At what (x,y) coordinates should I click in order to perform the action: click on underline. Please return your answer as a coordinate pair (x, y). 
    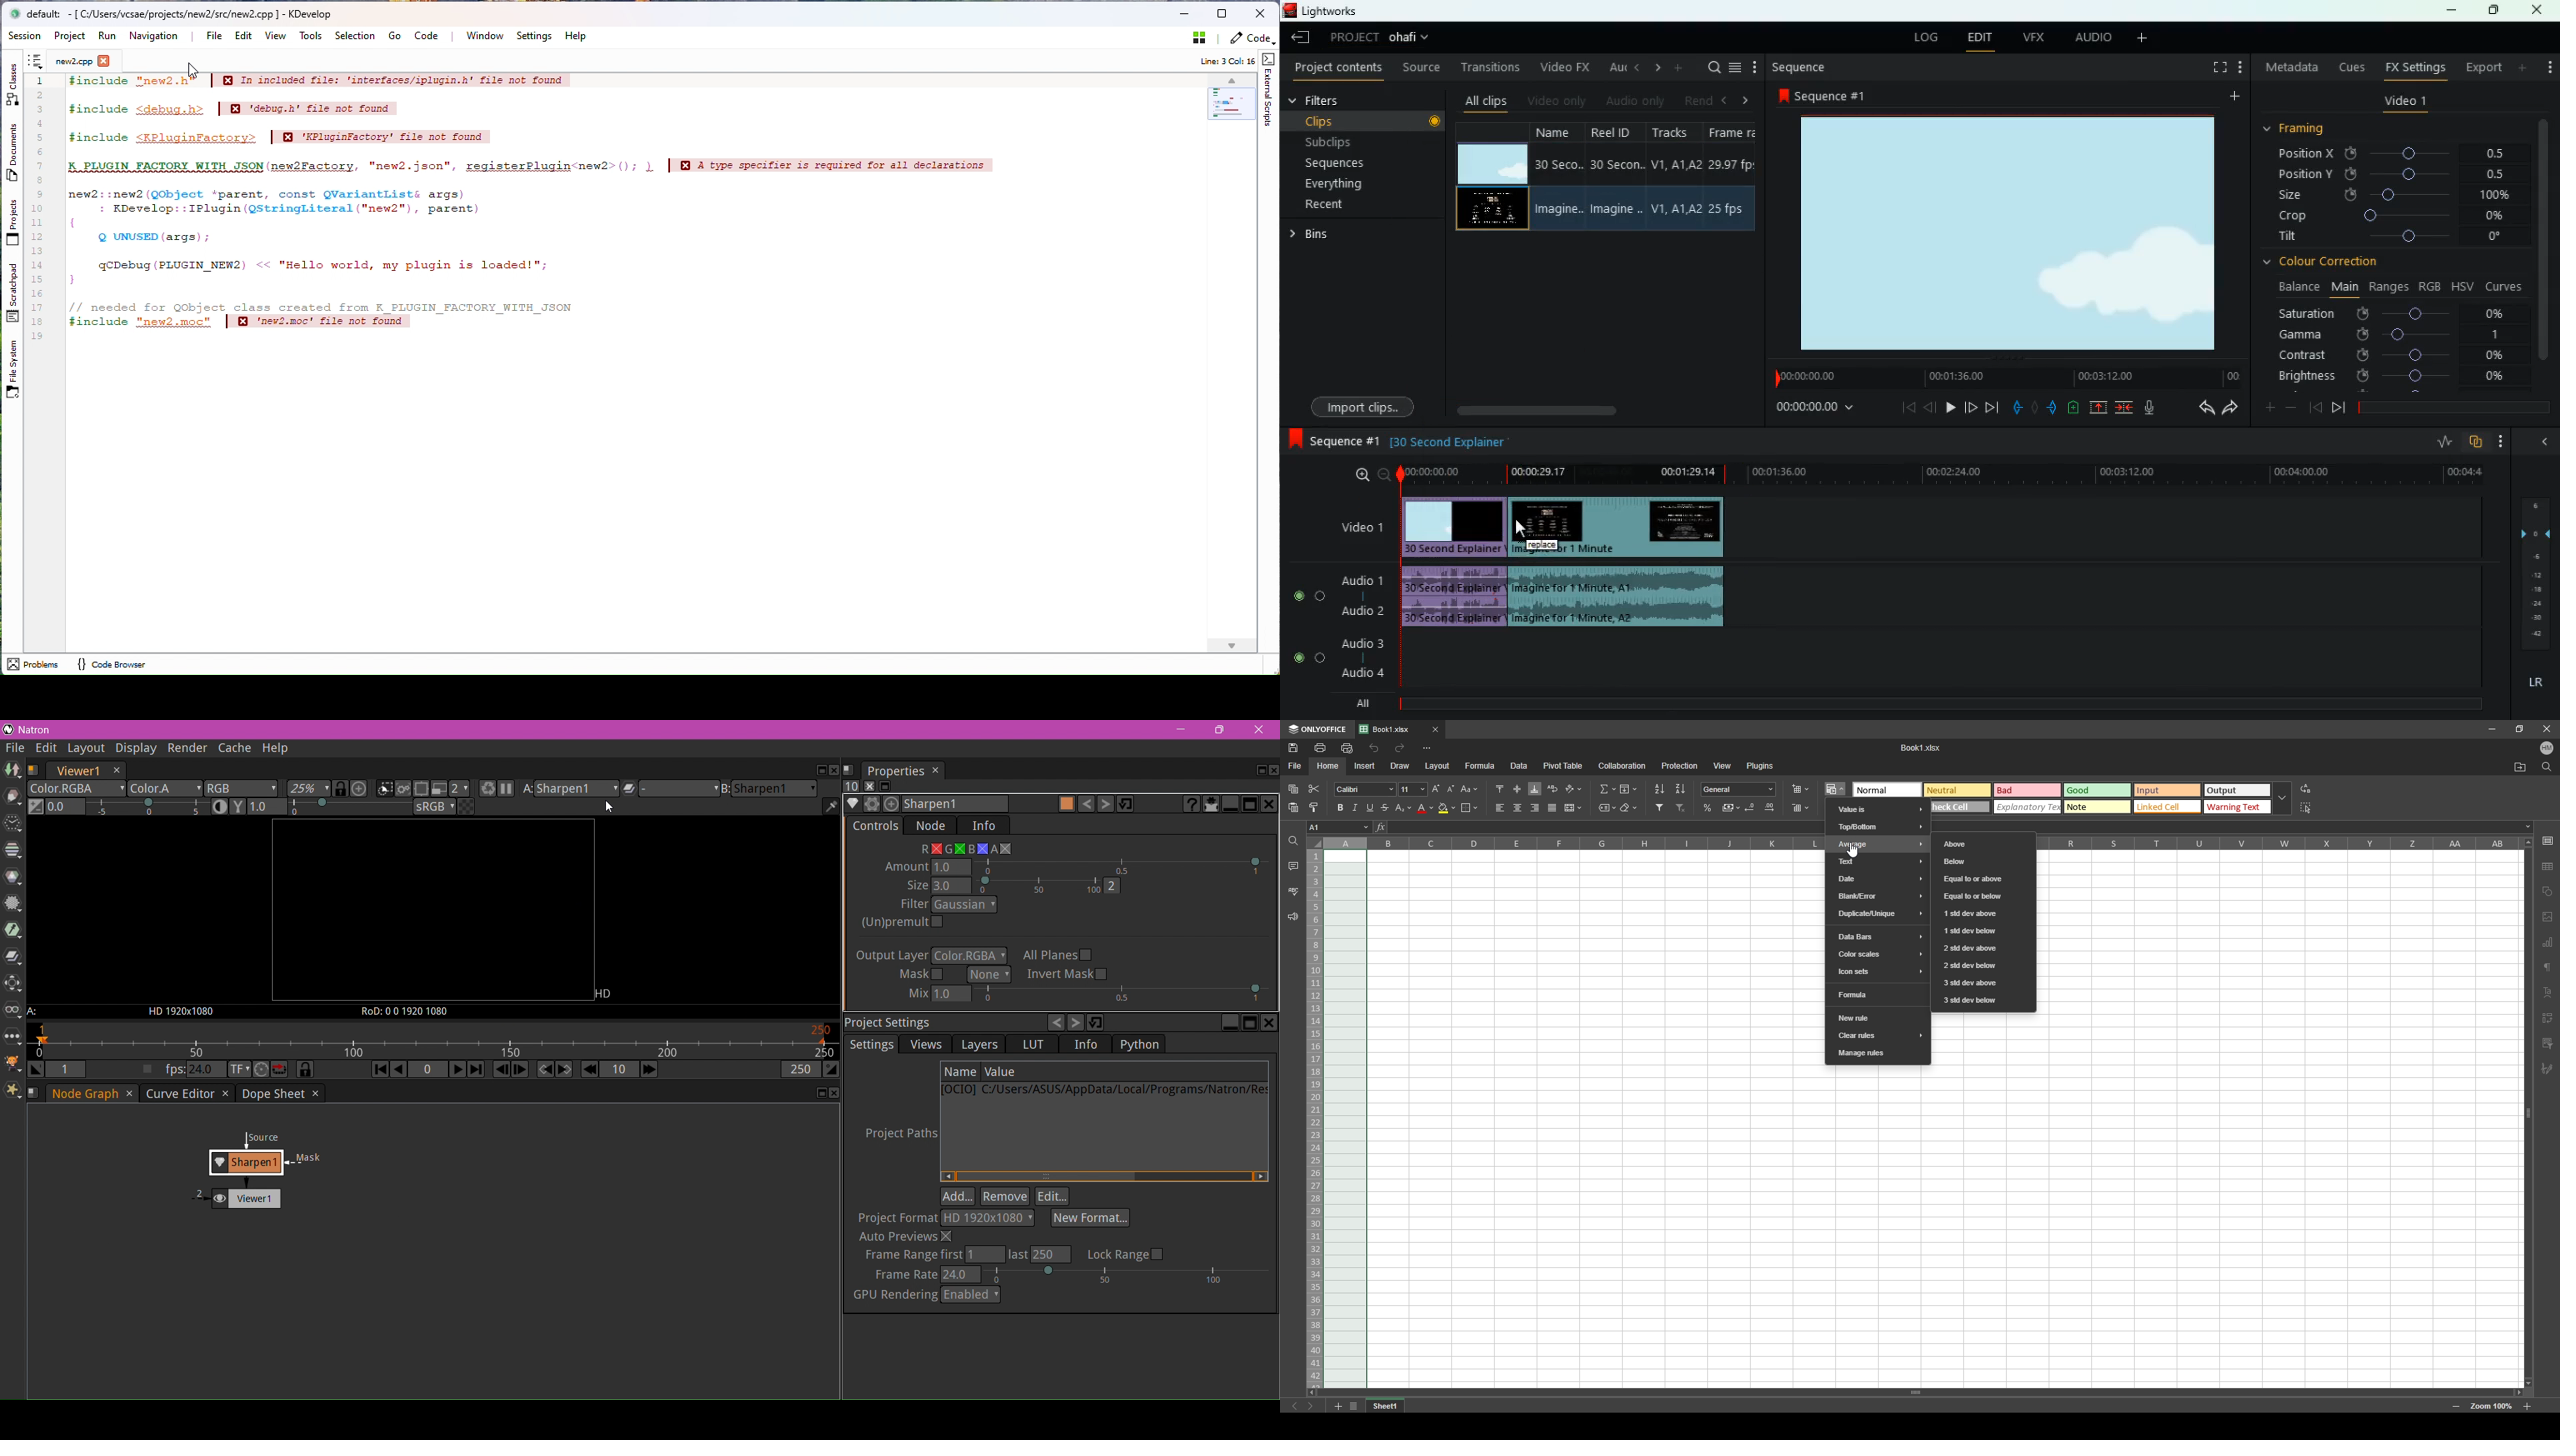
    Looking at the image, I should click on (1369, 808).